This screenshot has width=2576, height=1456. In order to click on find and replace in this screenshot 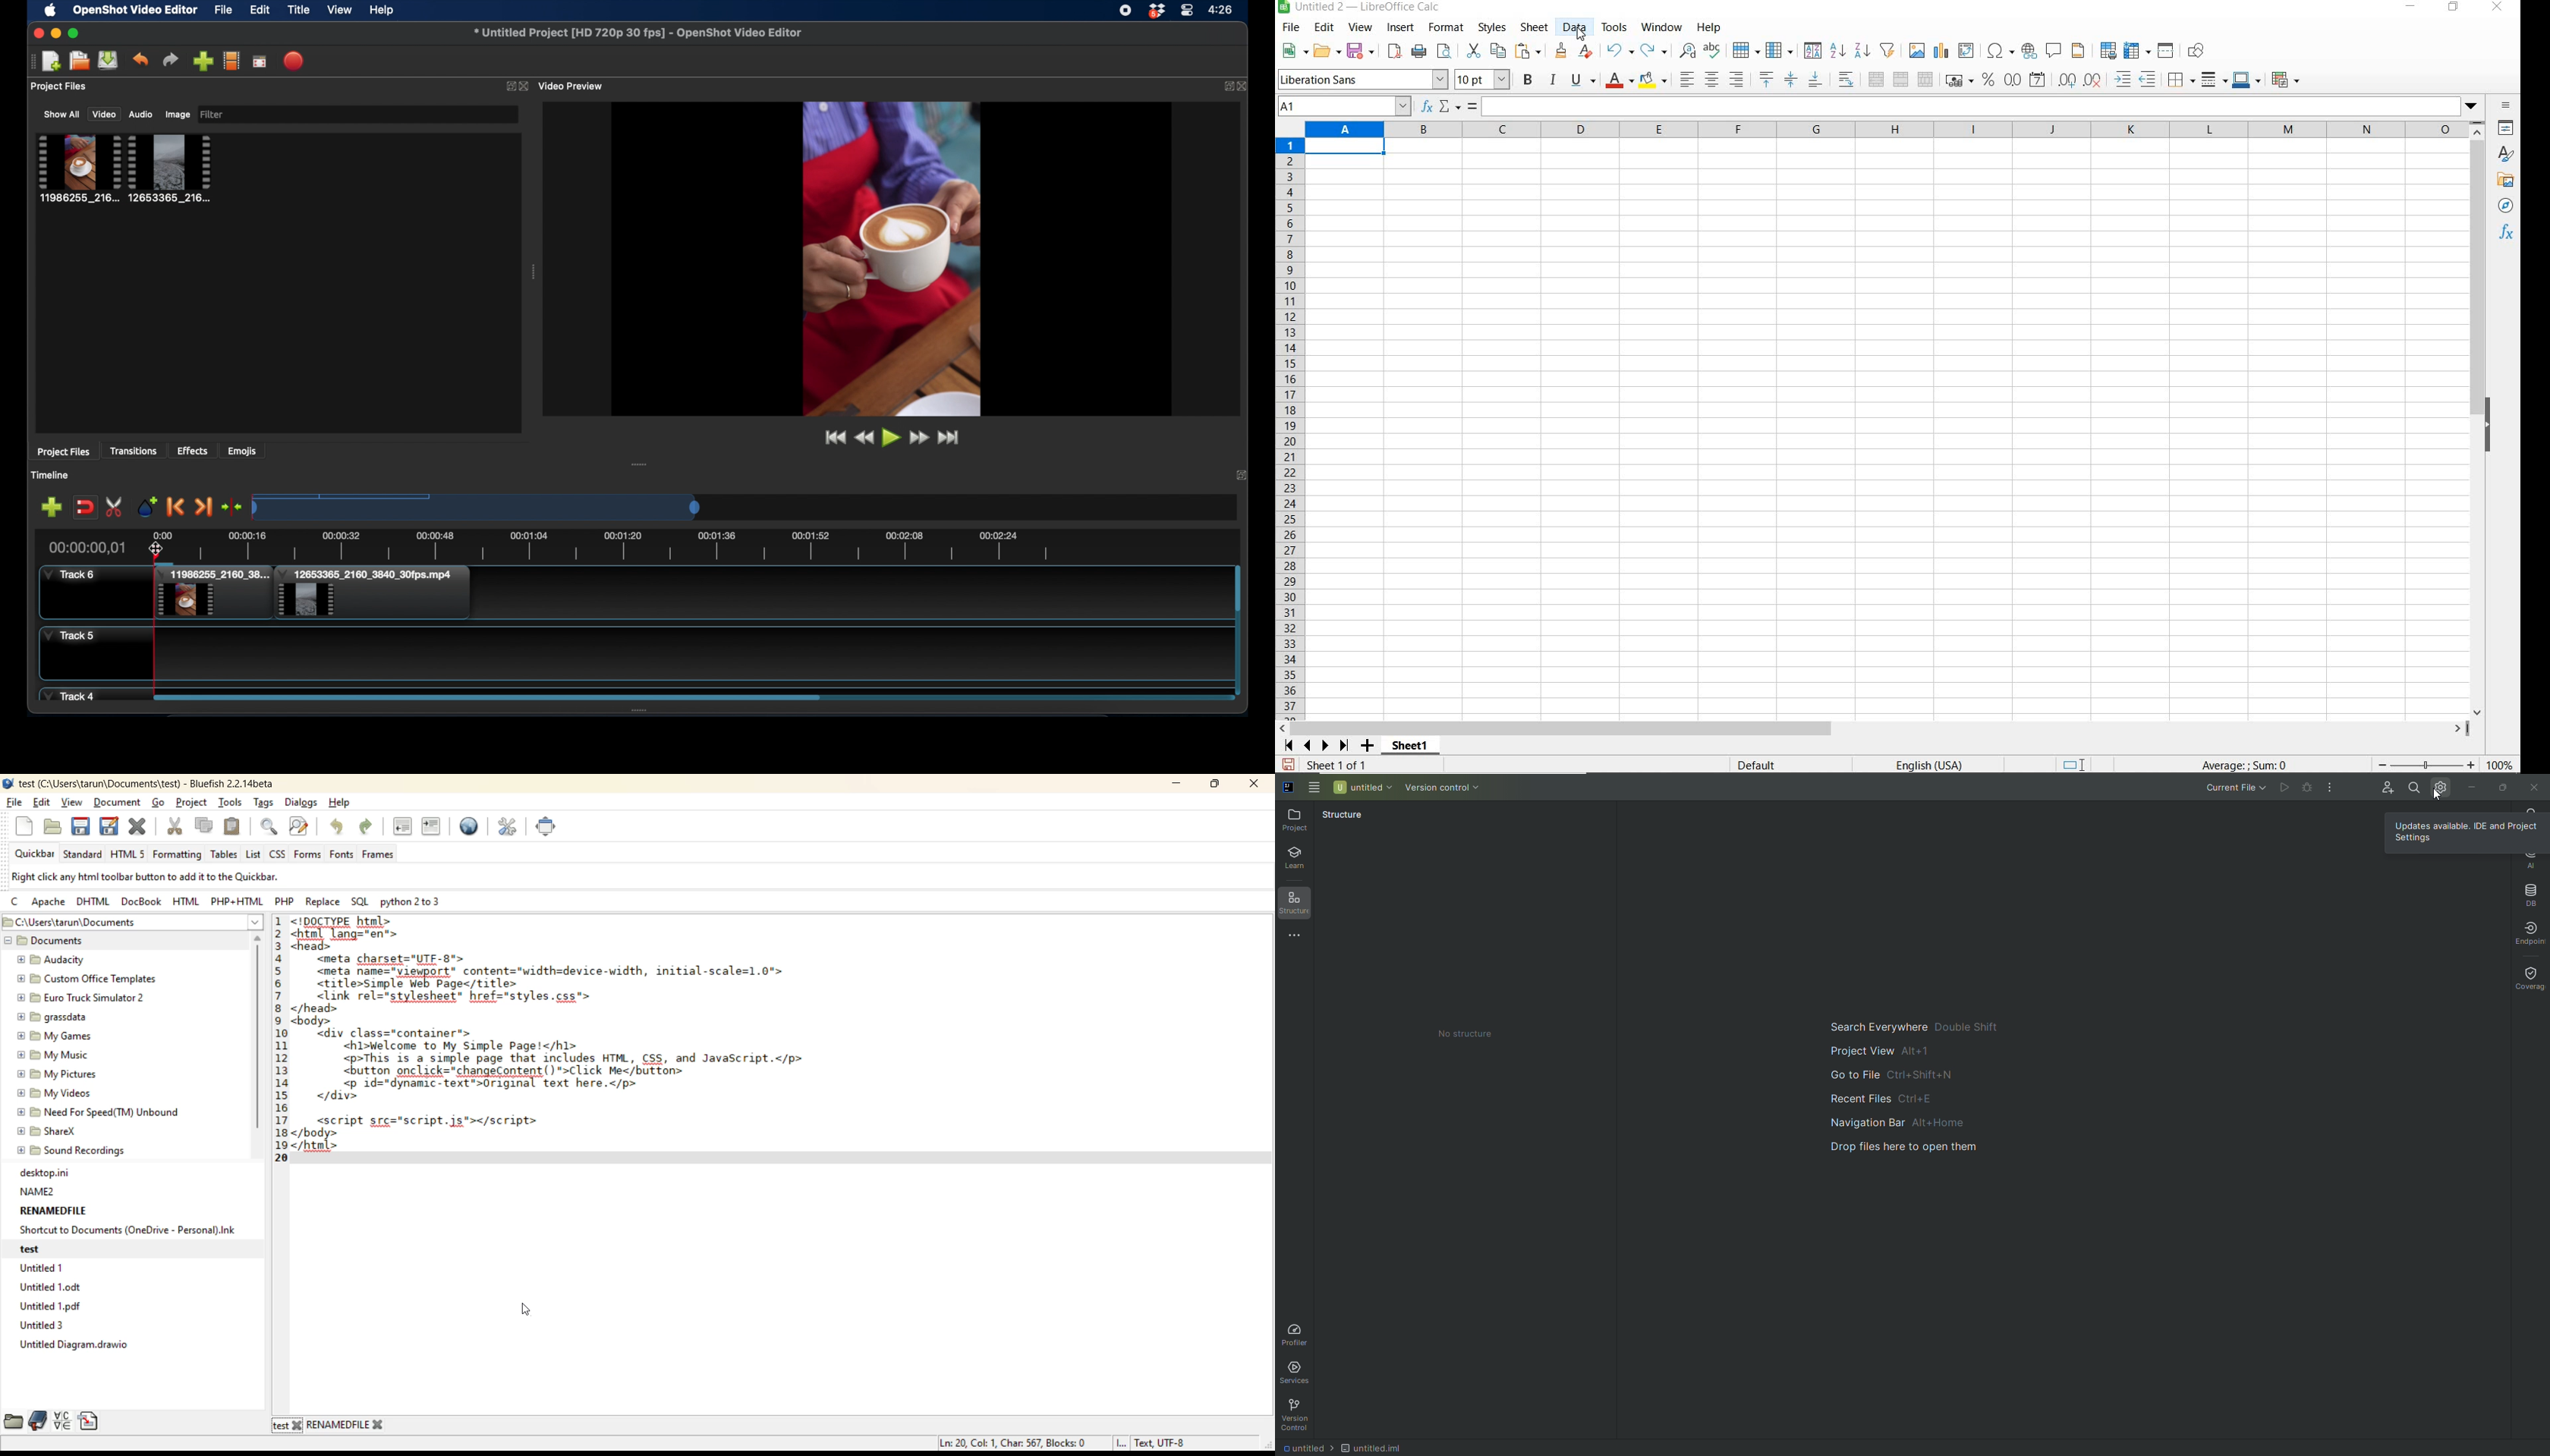, I will do `click(1687, 51)`.